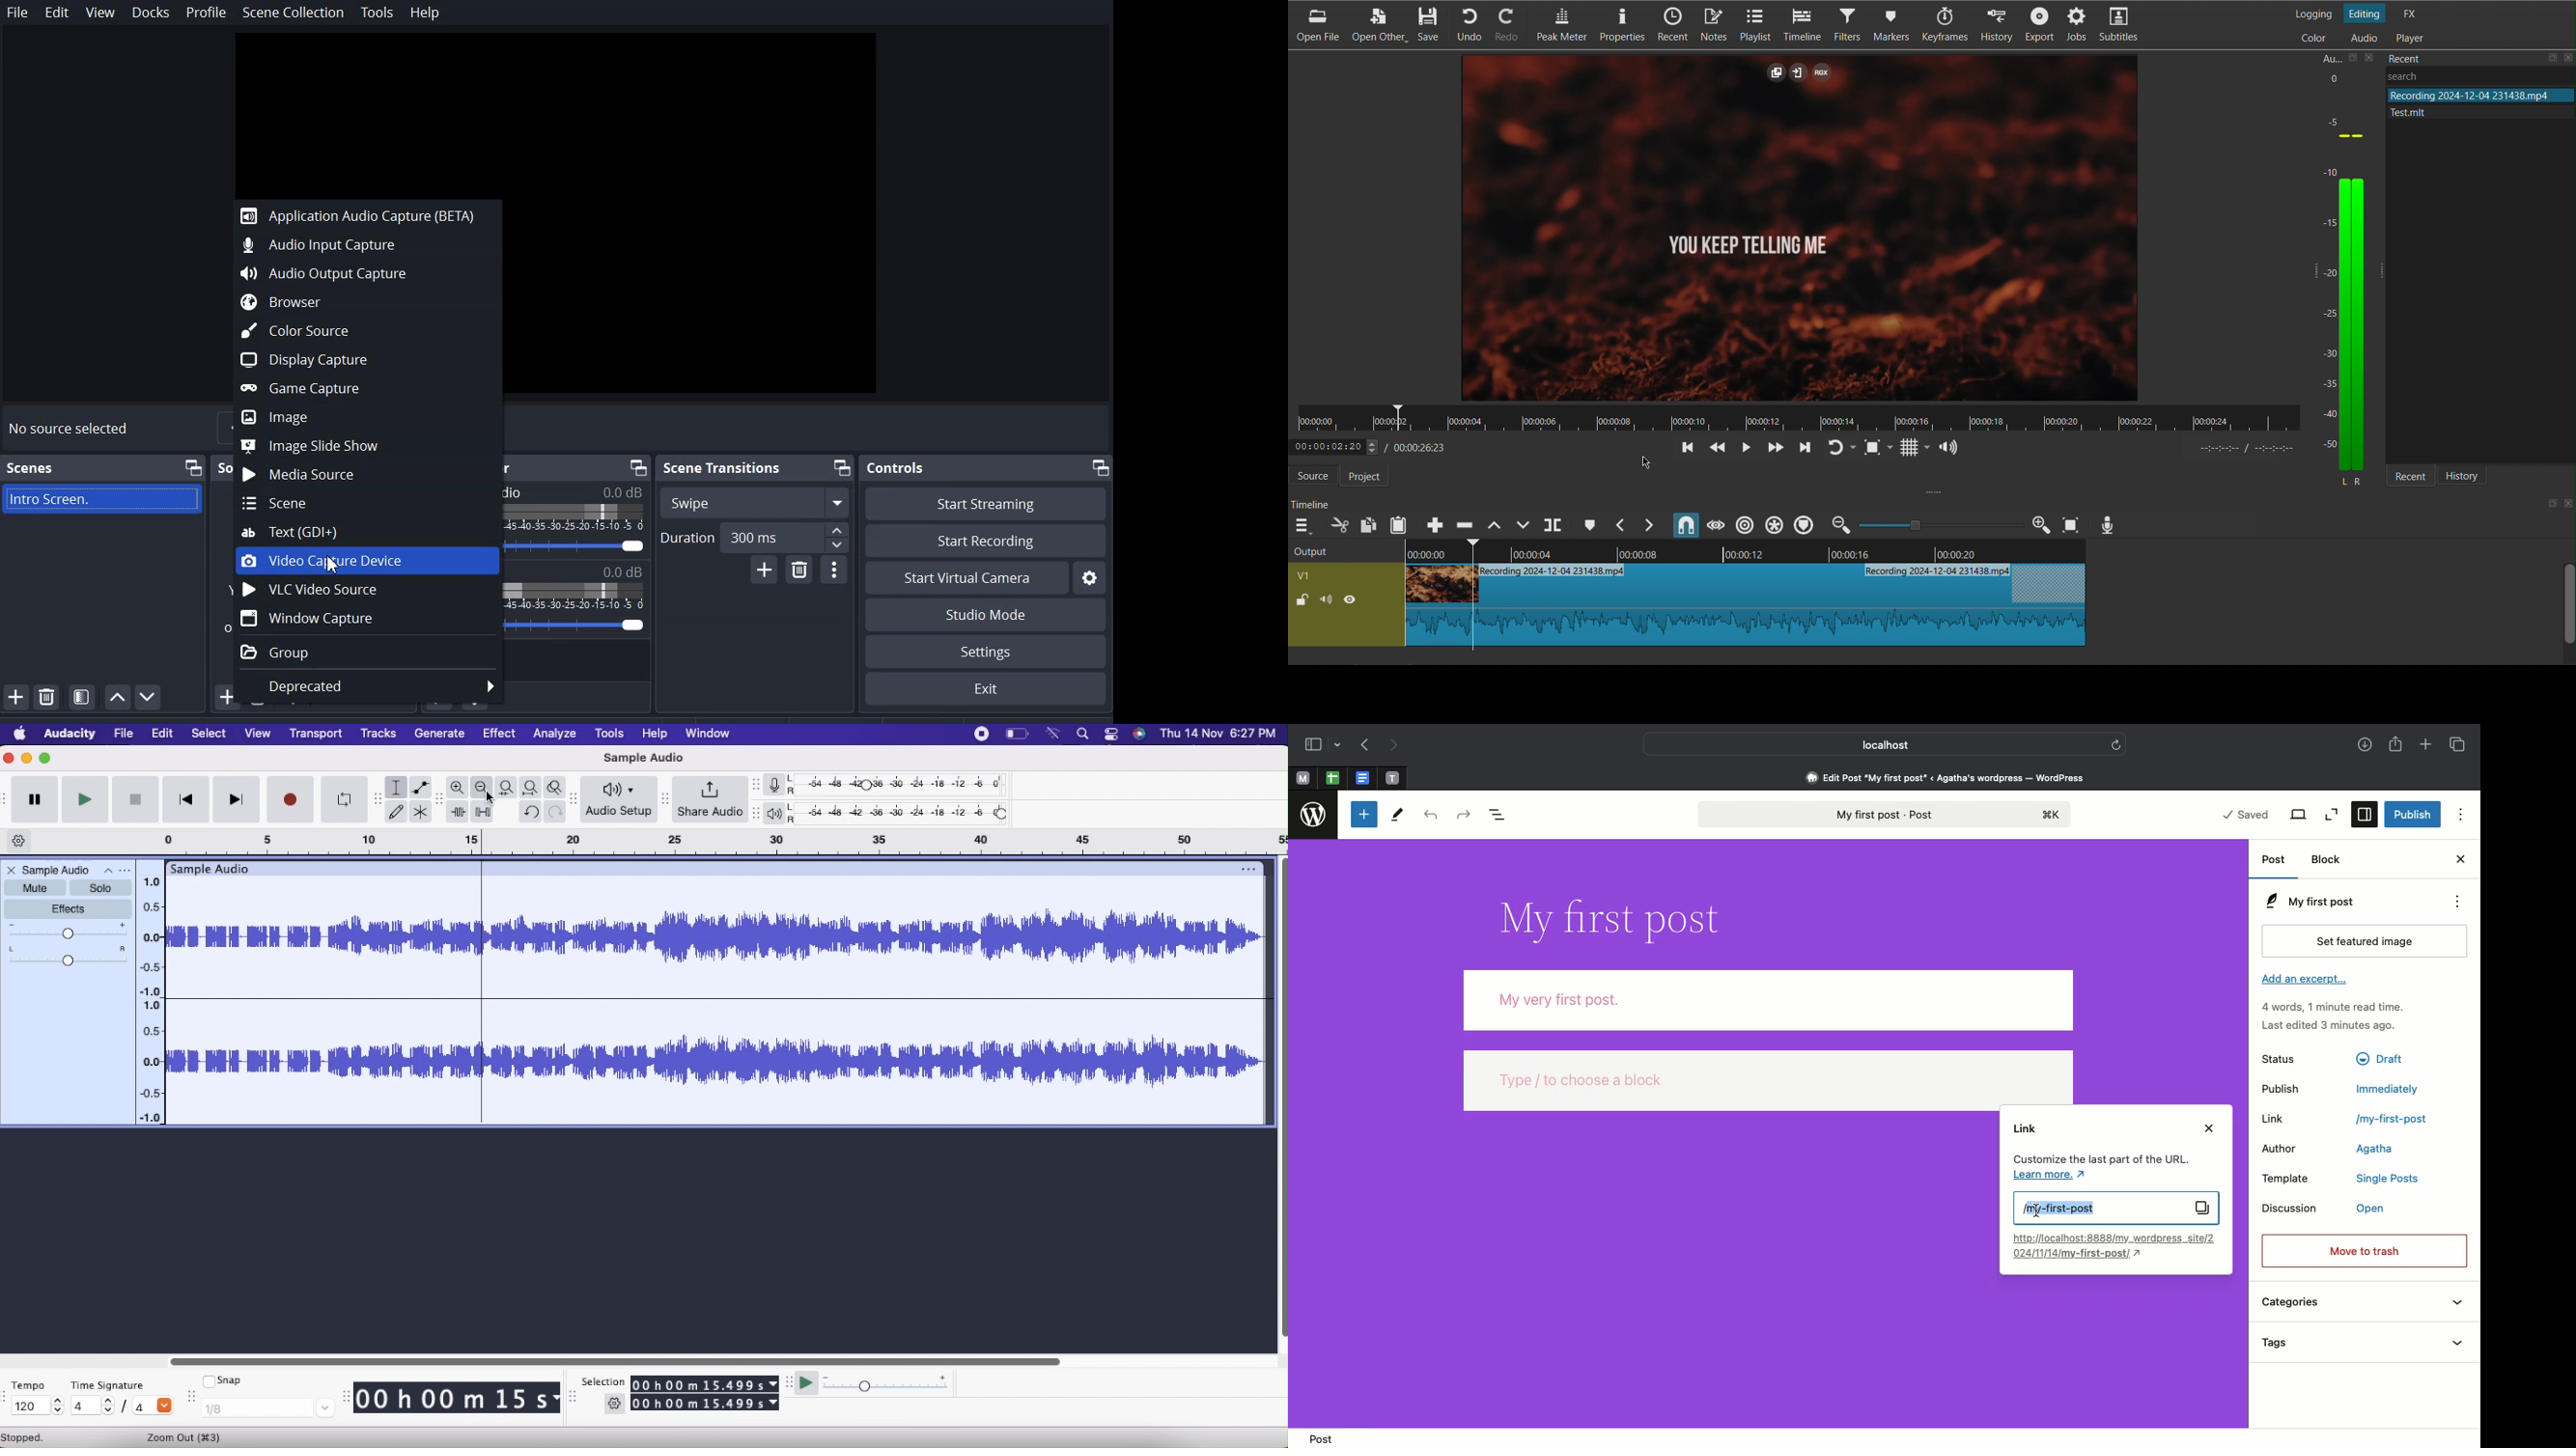 This screenshot has height=1456, width=2576. What do you see at coordinates (483, 787) in the screenshot?
I see `Zoom Out` at bounding box center [483, 787].